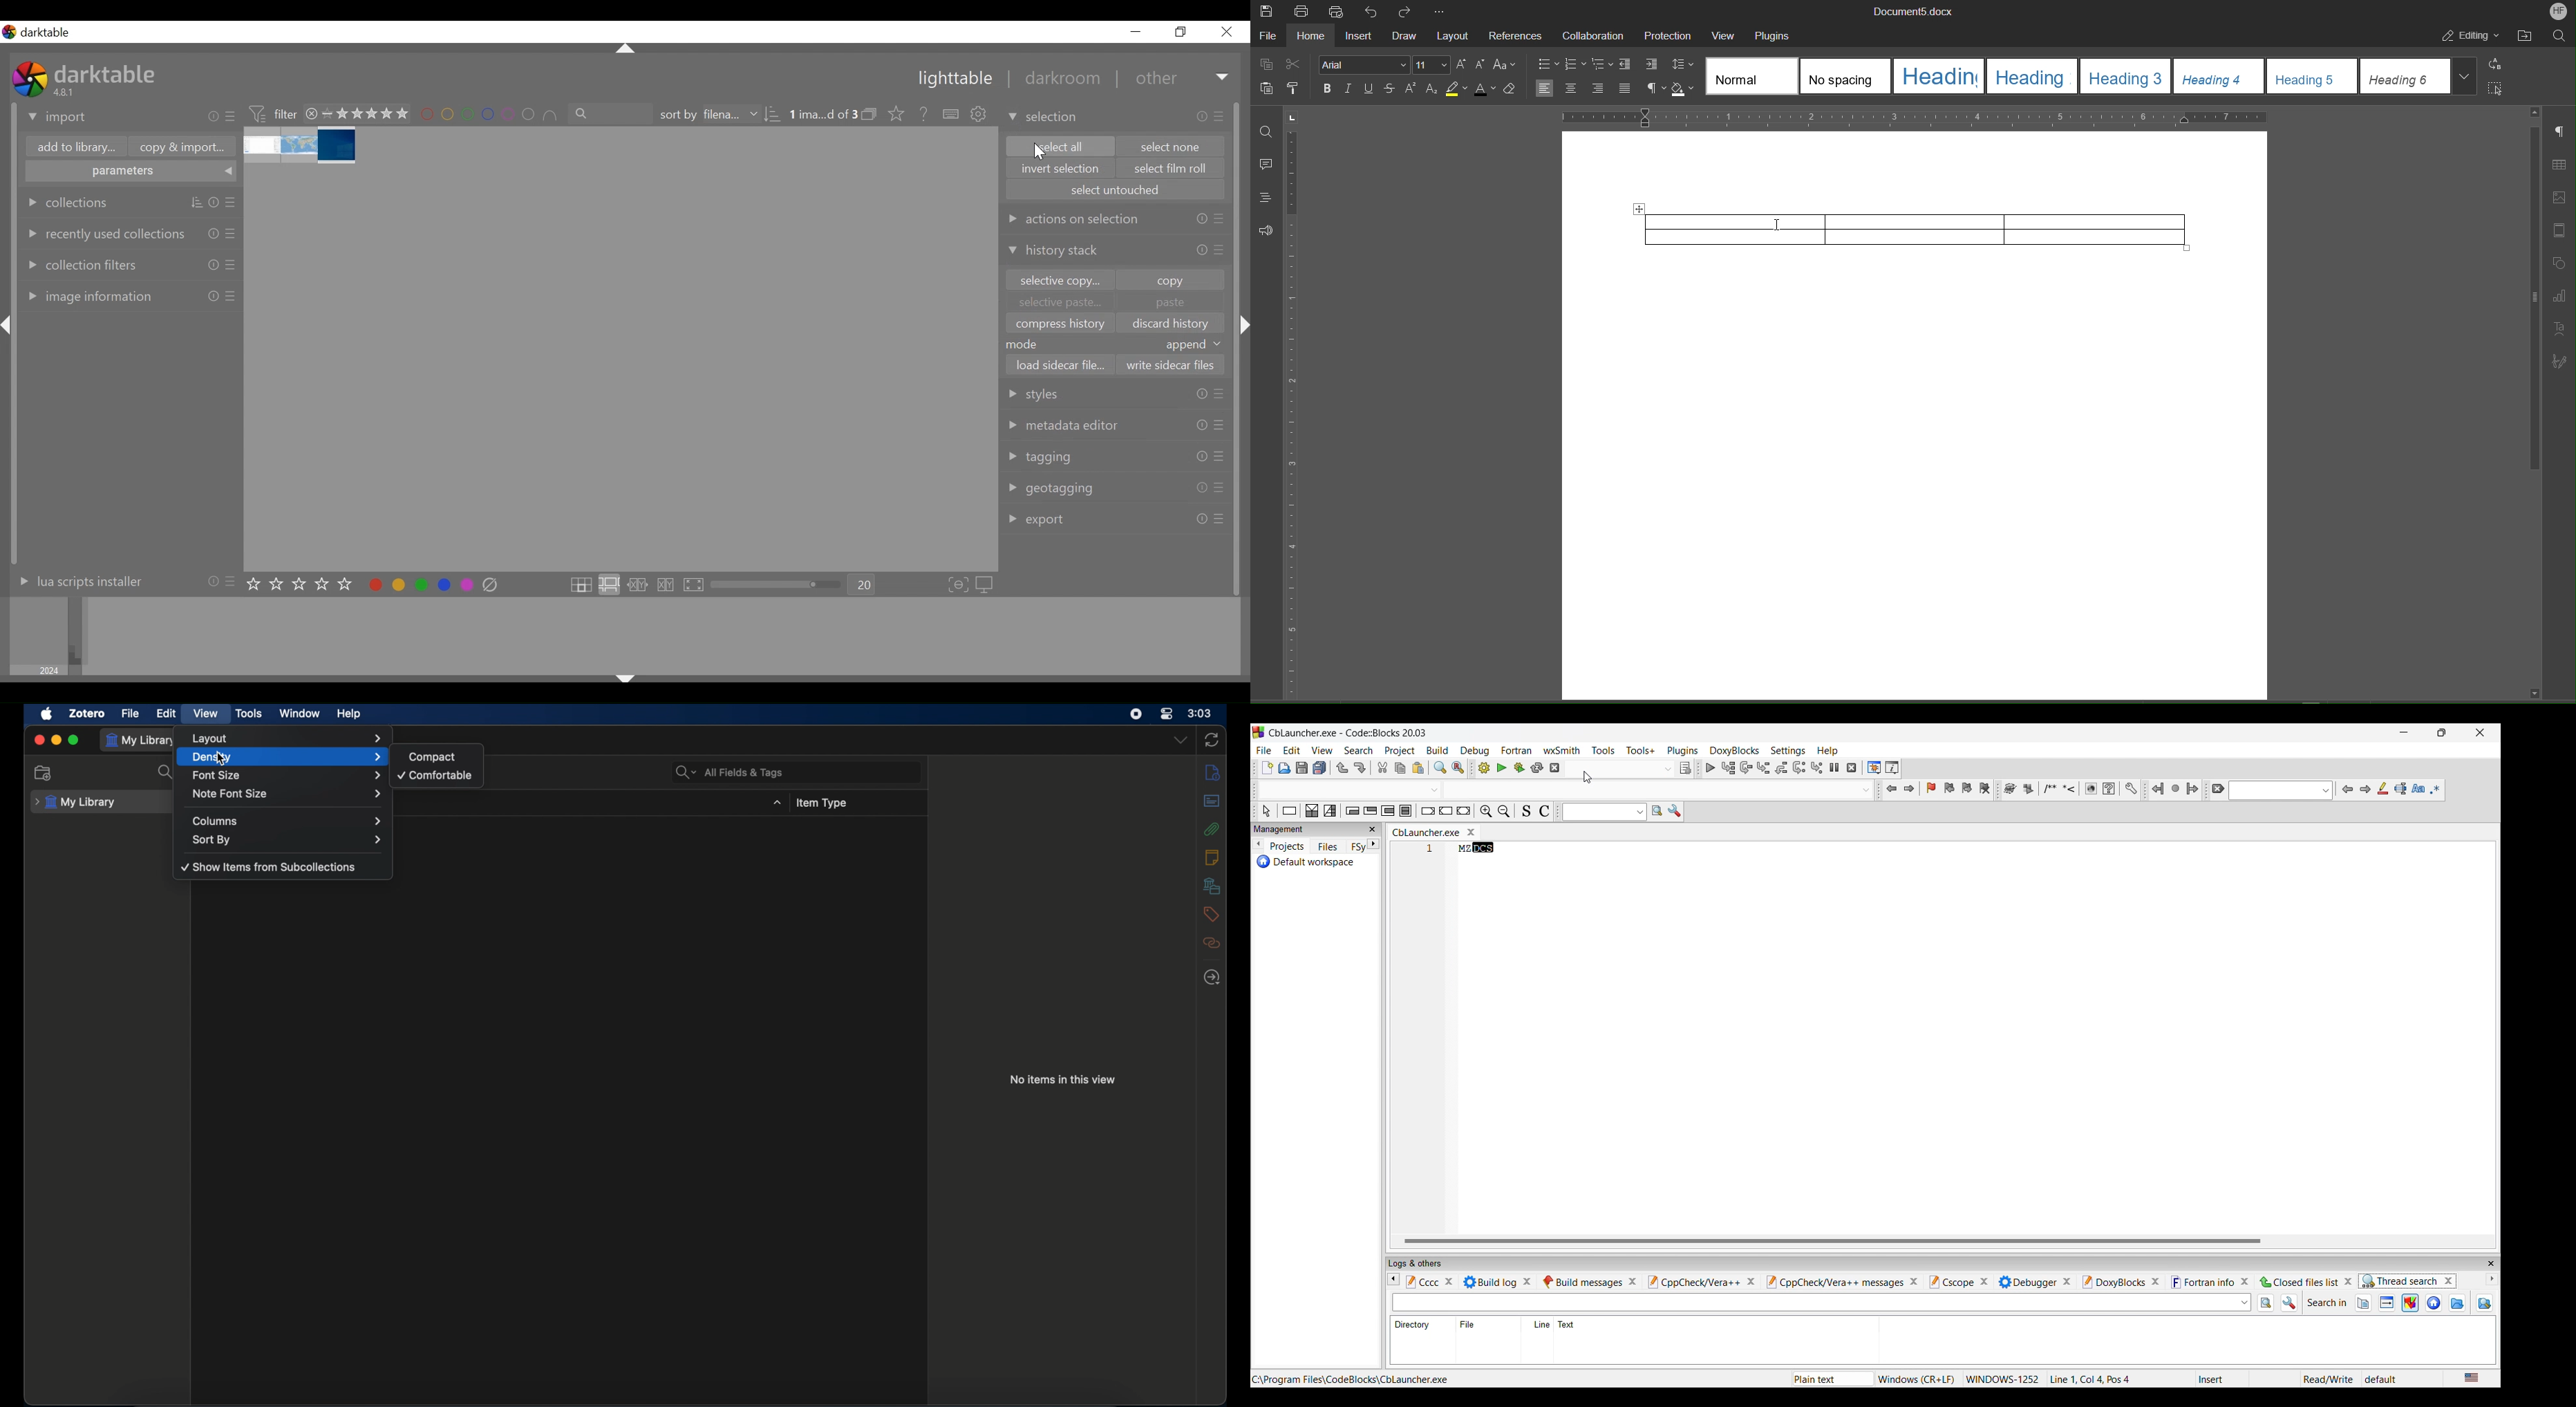 Image resolution: width=2576 pixels, height=1428 pixels. I want to click on attachments, so click(1212, 830).